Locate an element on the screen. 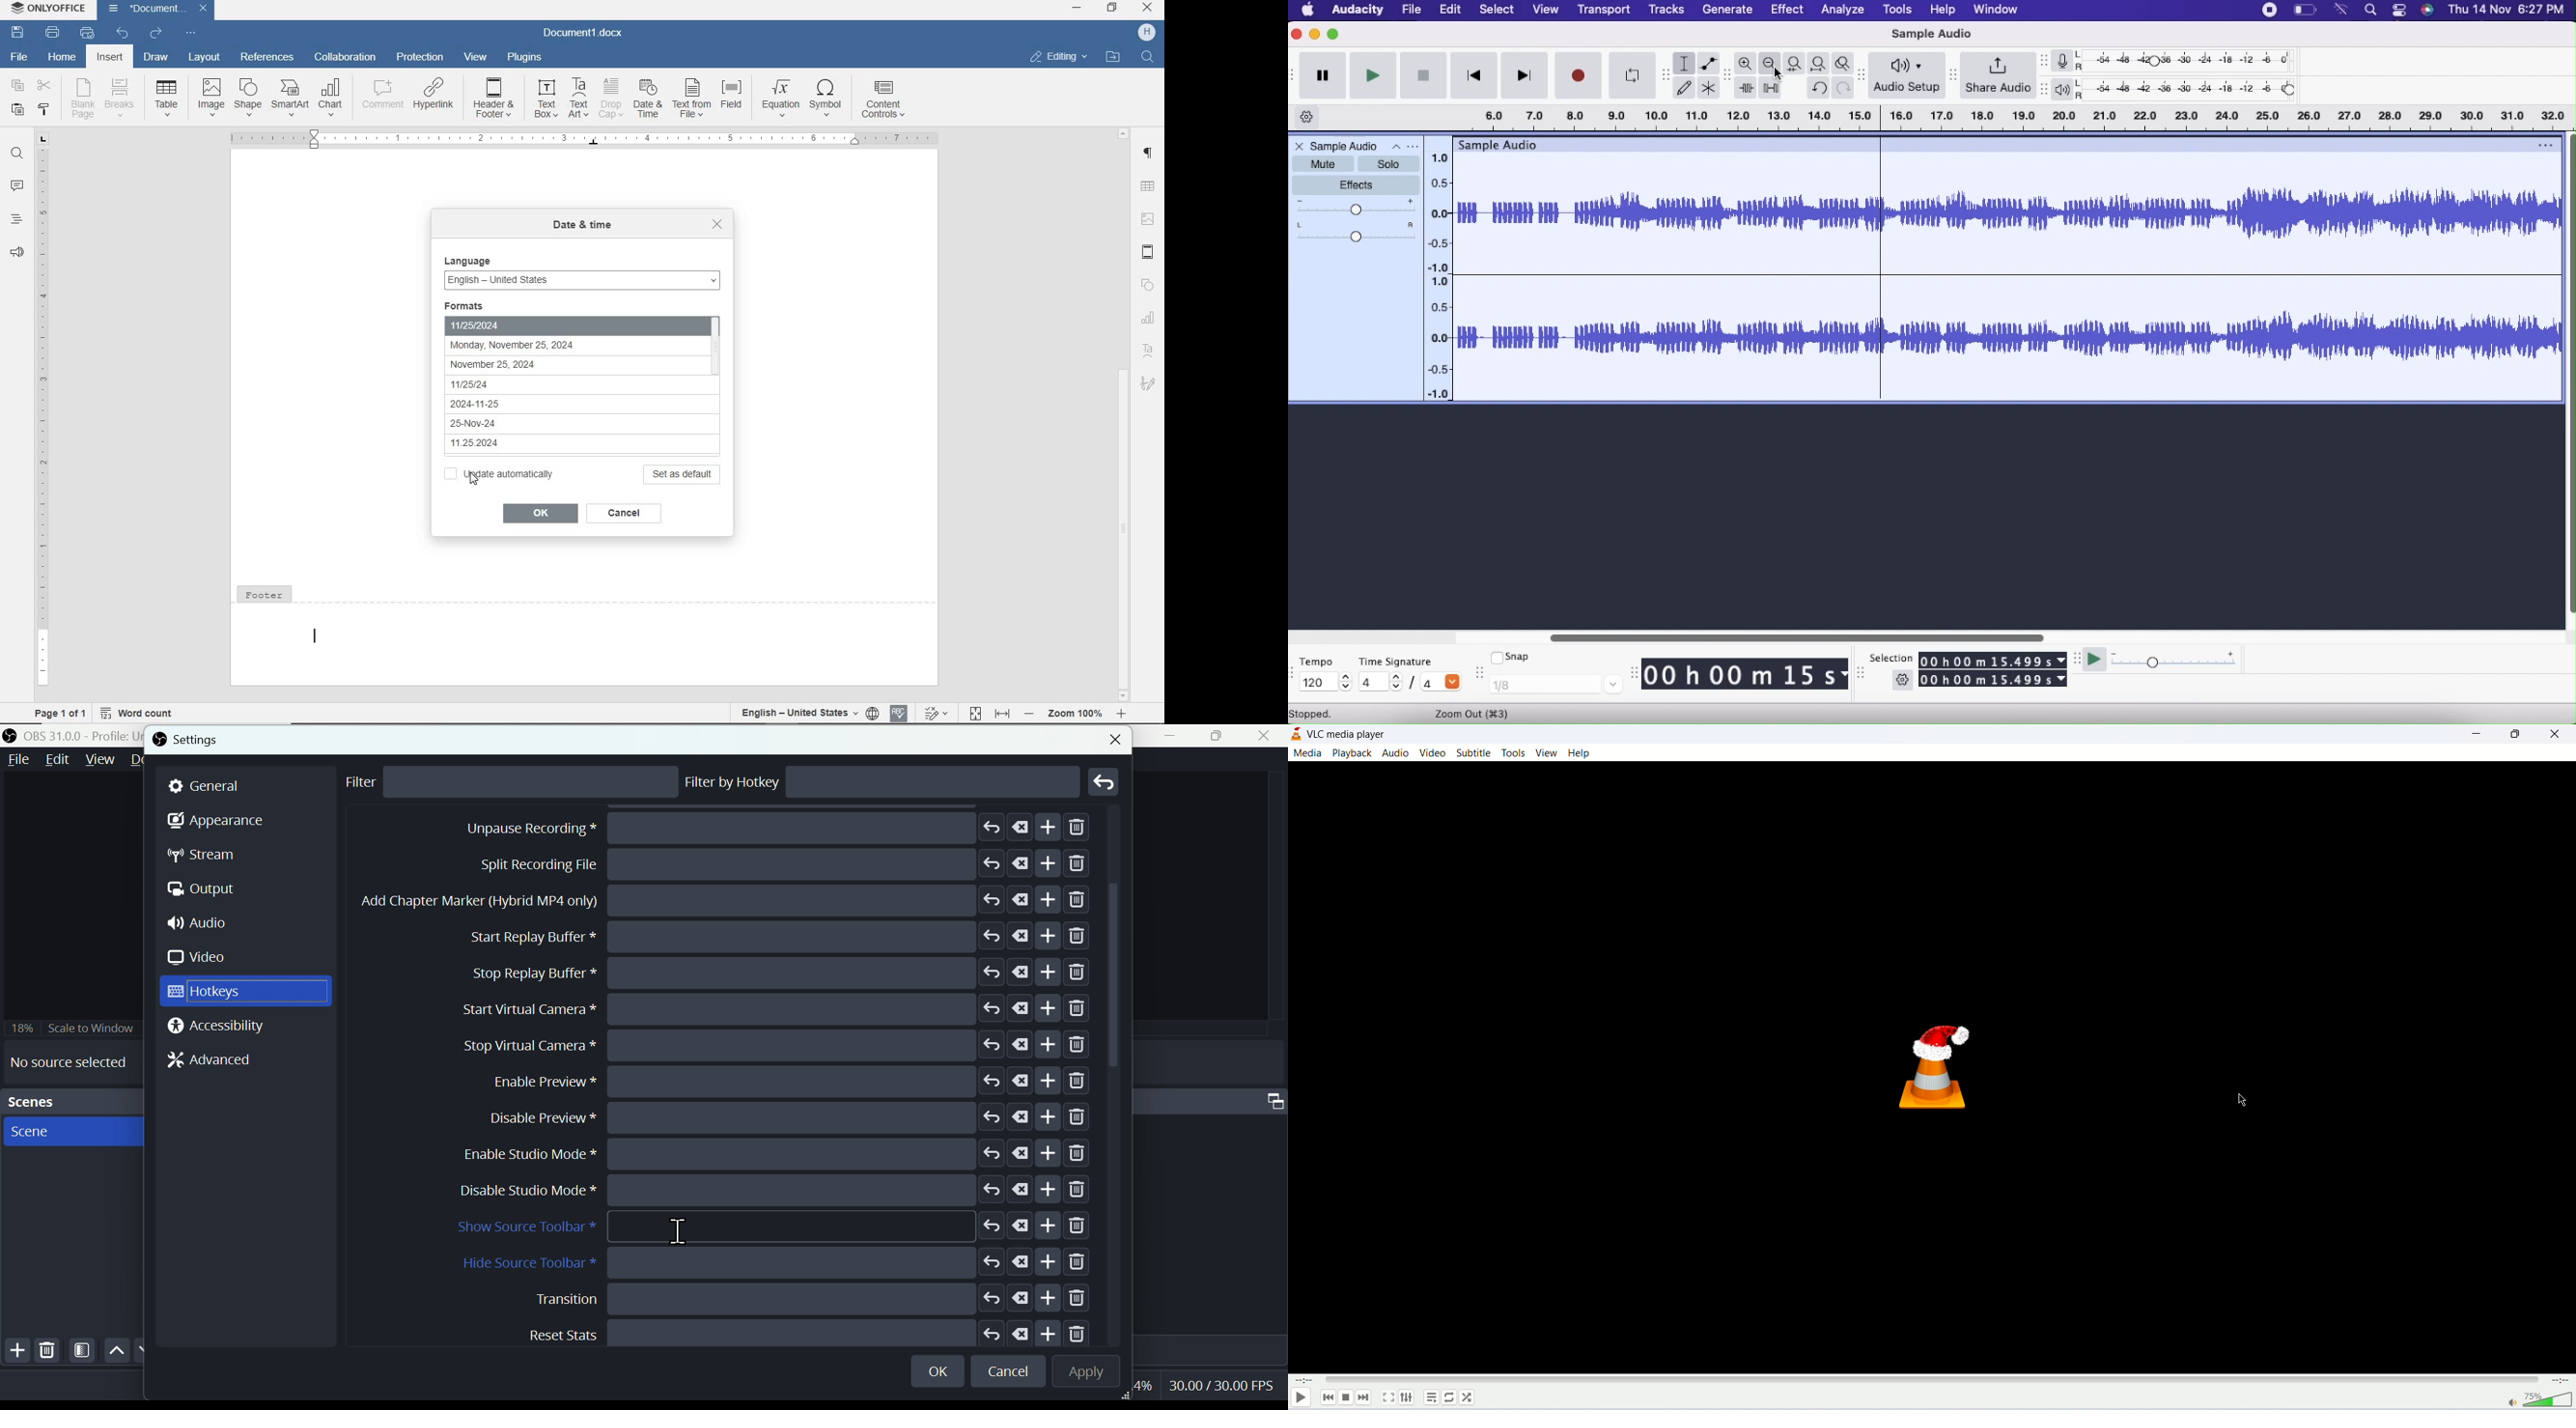 The height and width of the screenshot is (1428, 2576). Video is located at coordinates (202, 957).